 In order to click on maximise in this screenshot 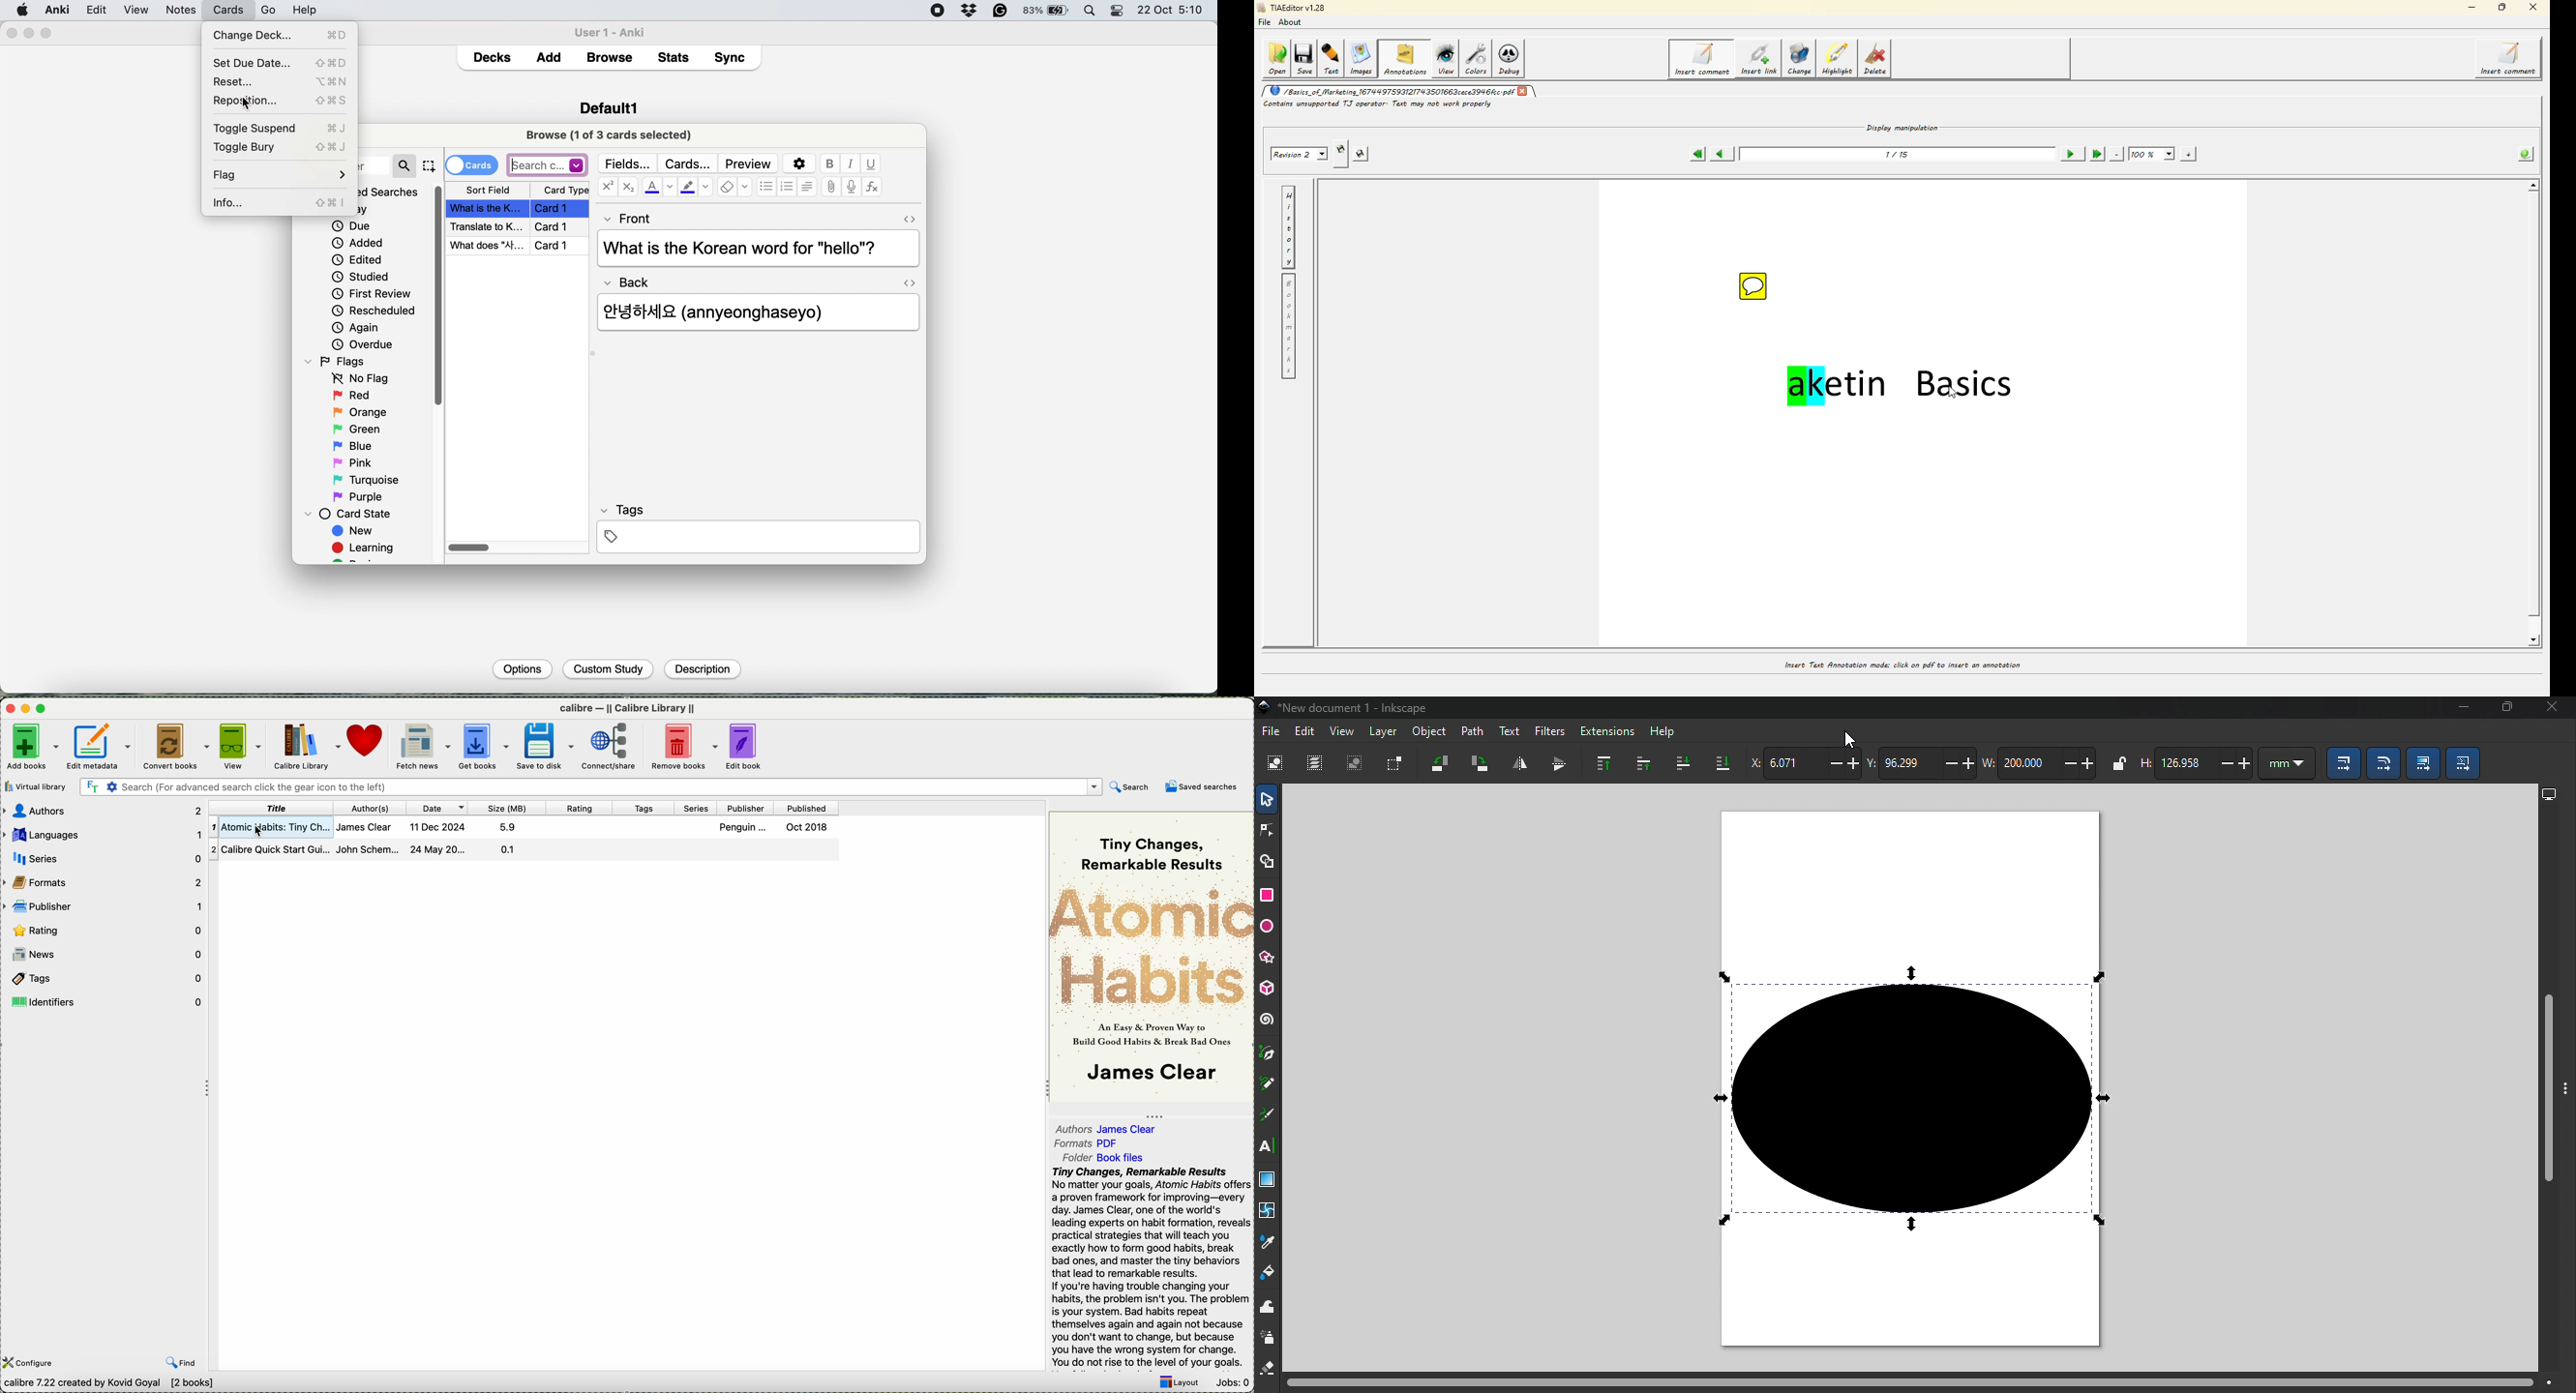, I will do `click(47, 33)`.